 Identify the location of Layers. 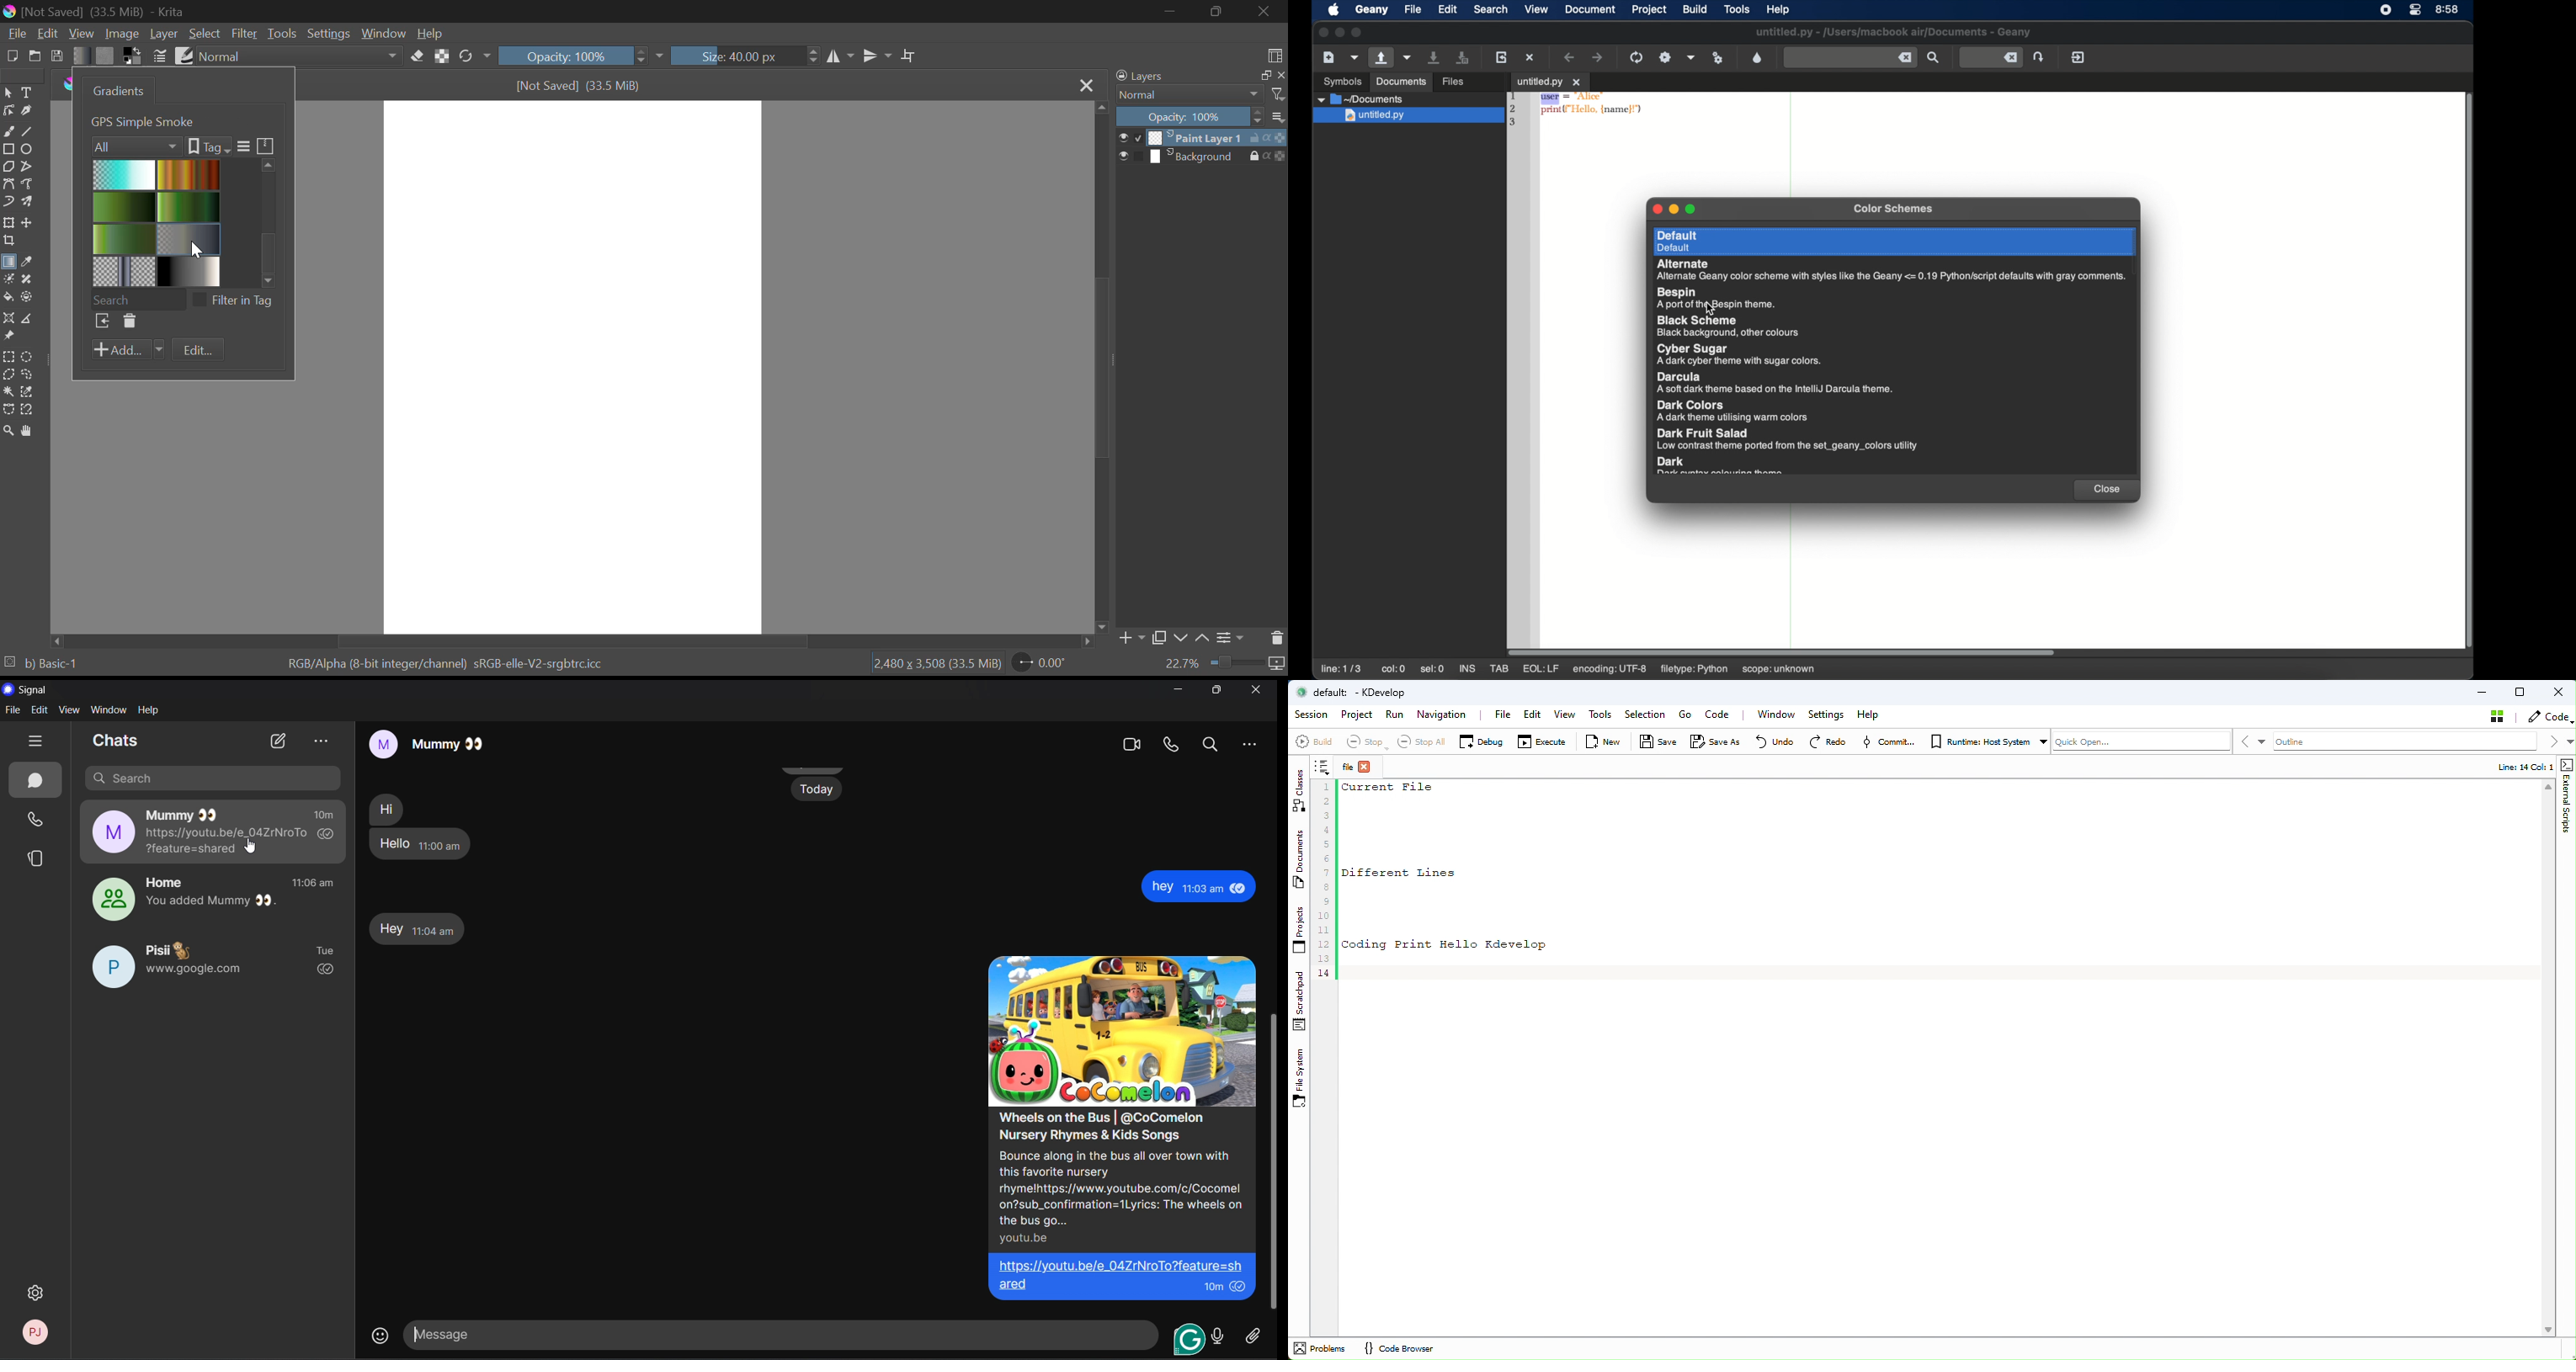
(1140, 76).